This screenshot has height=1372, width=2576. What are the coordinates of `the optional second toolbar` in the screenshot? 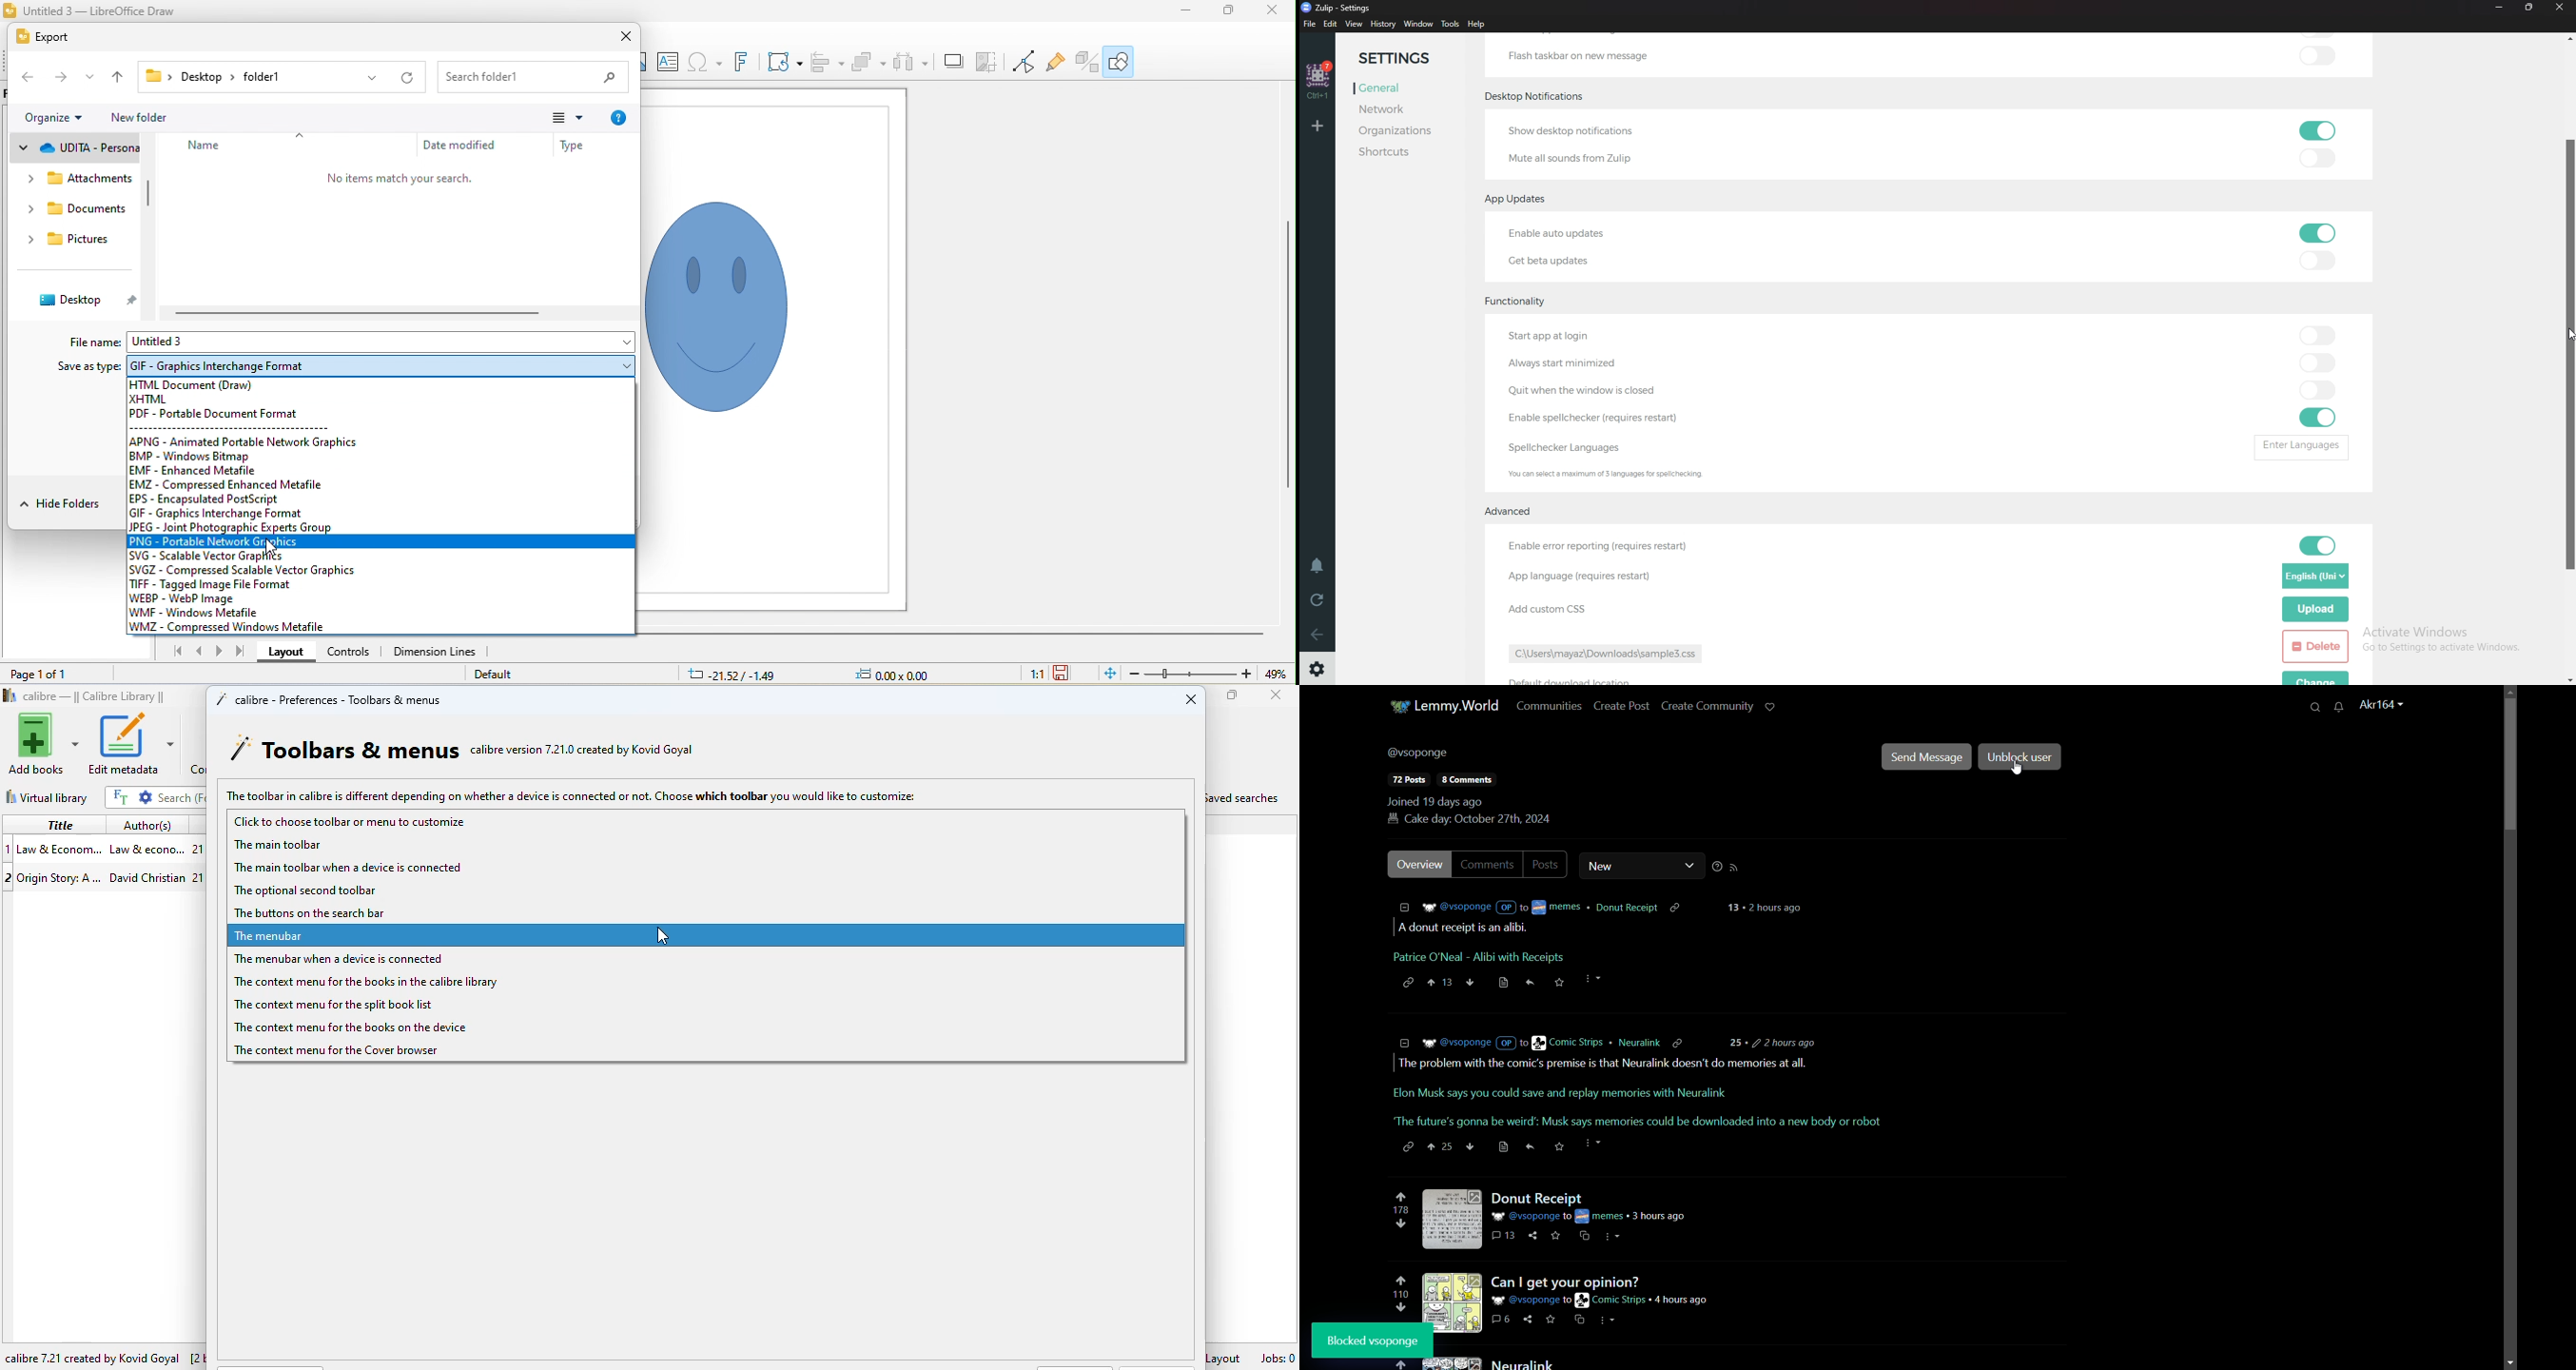 It's located at (304, 890).